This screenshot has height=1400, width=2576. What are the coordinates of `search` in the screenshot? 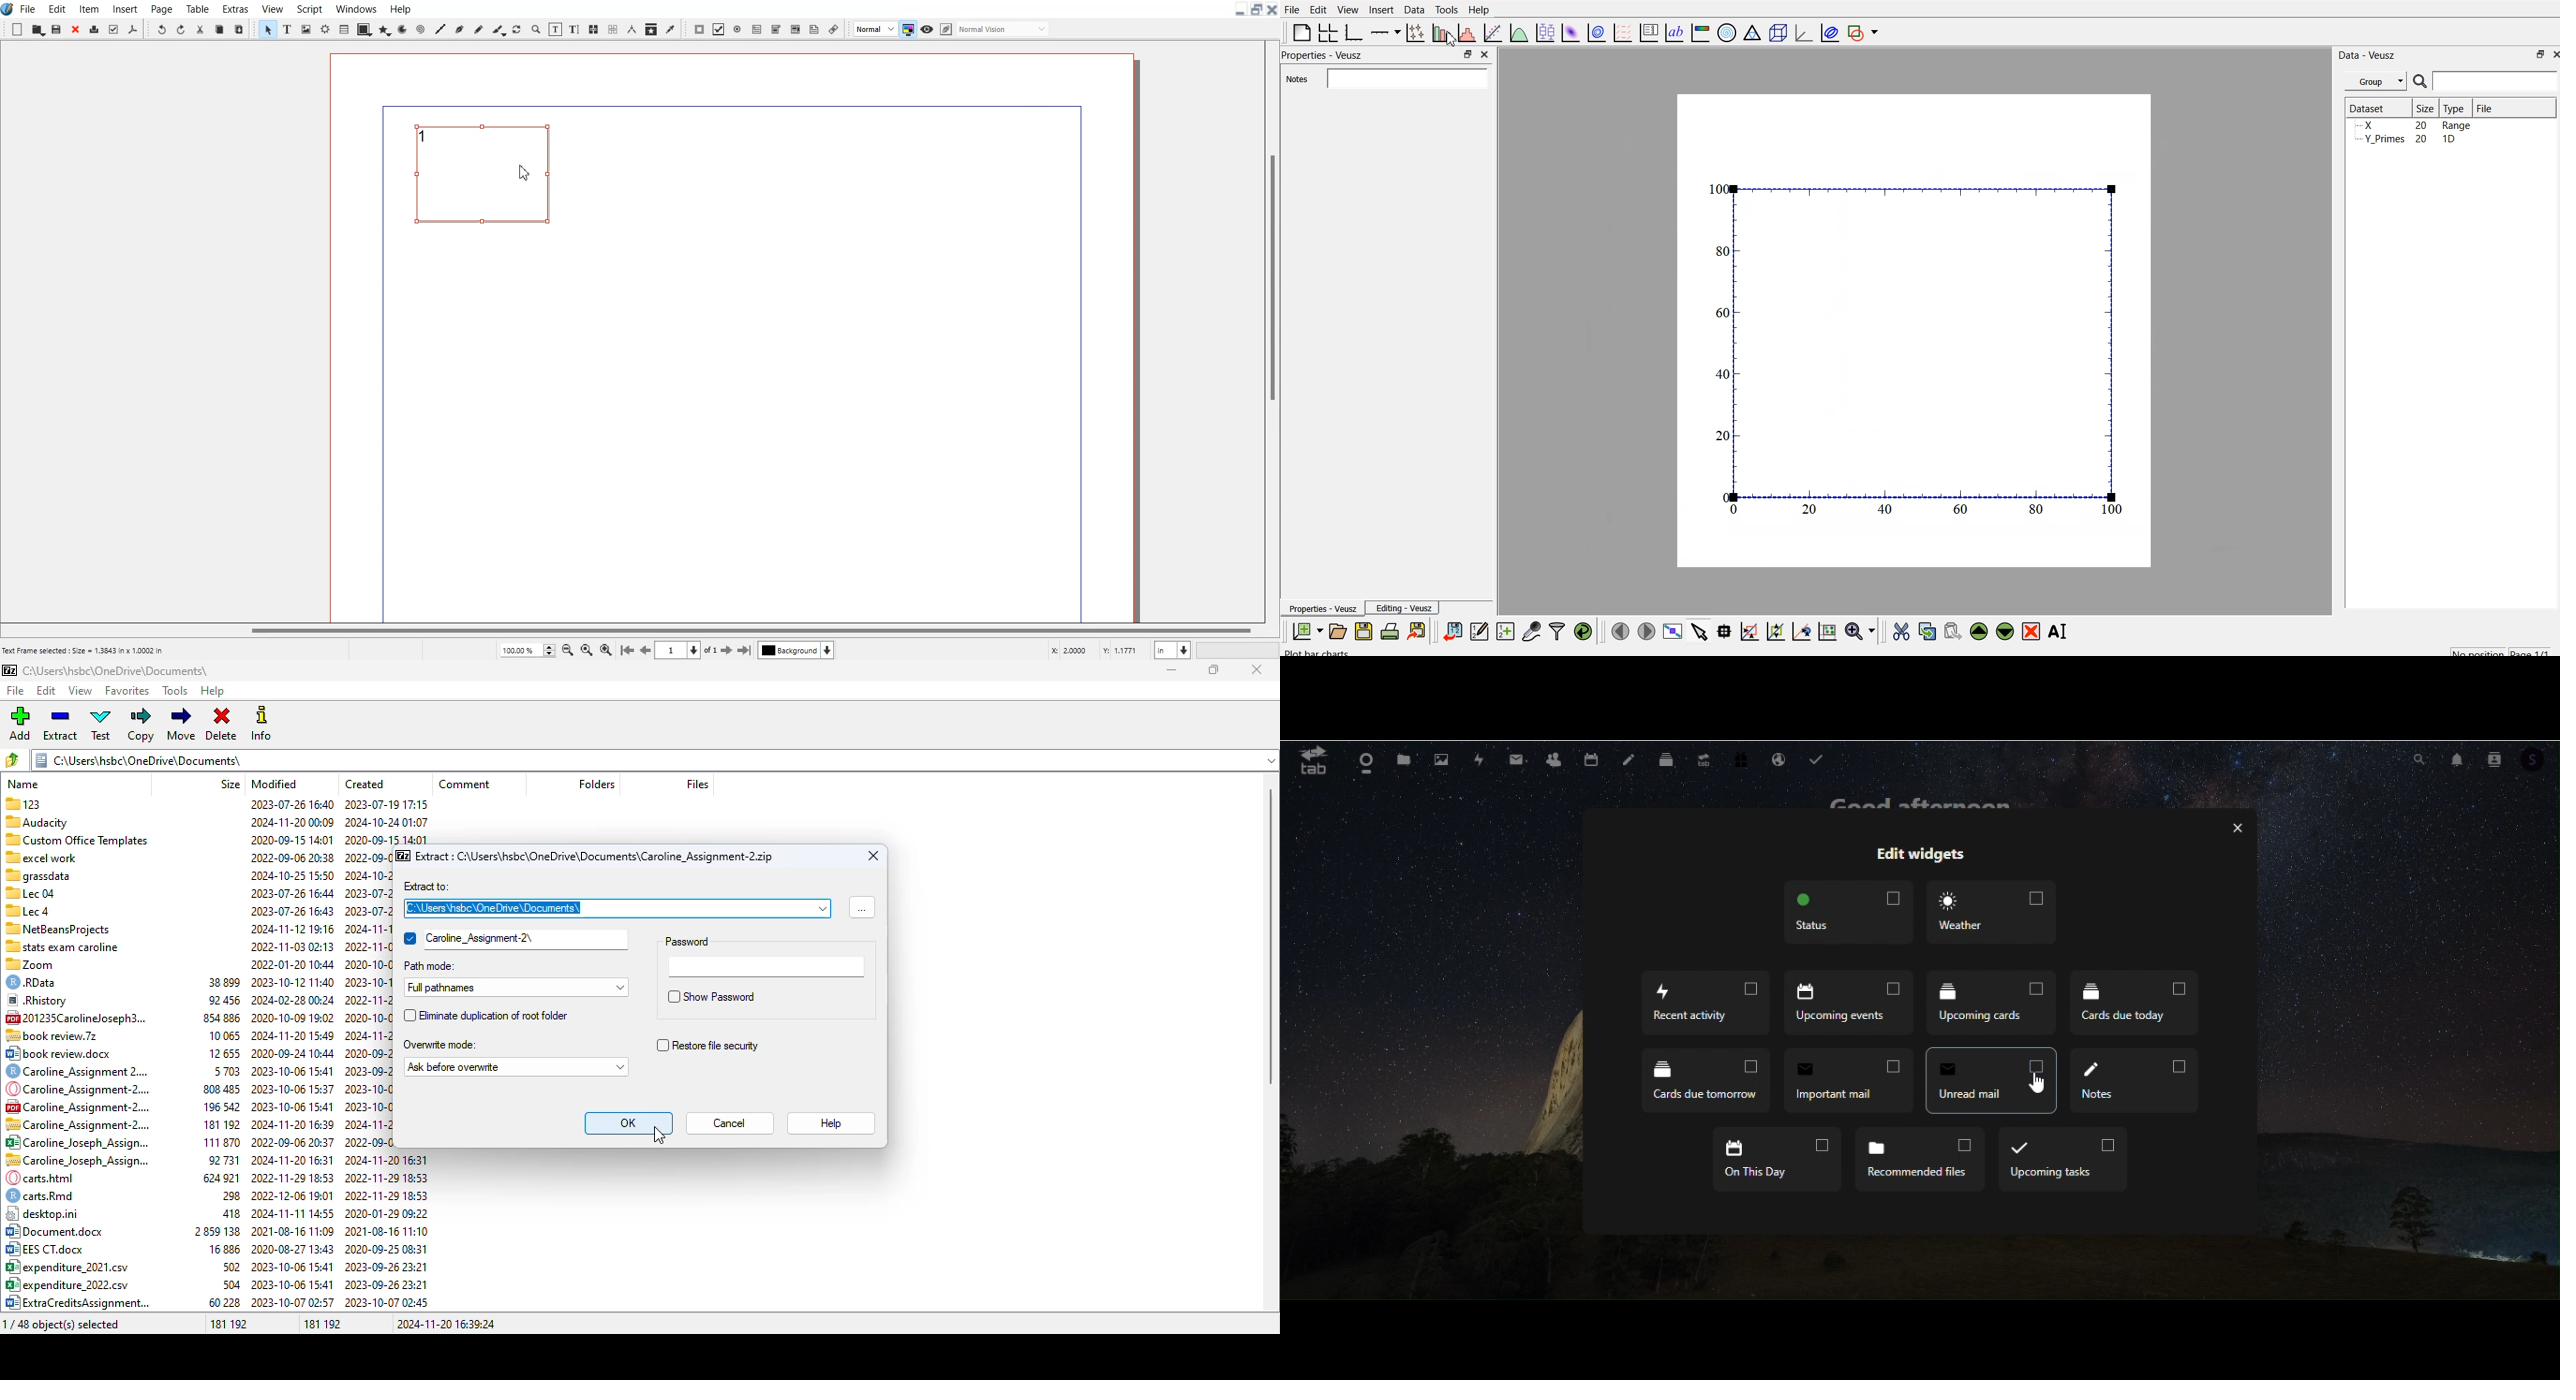 It's located at (2418, 757).